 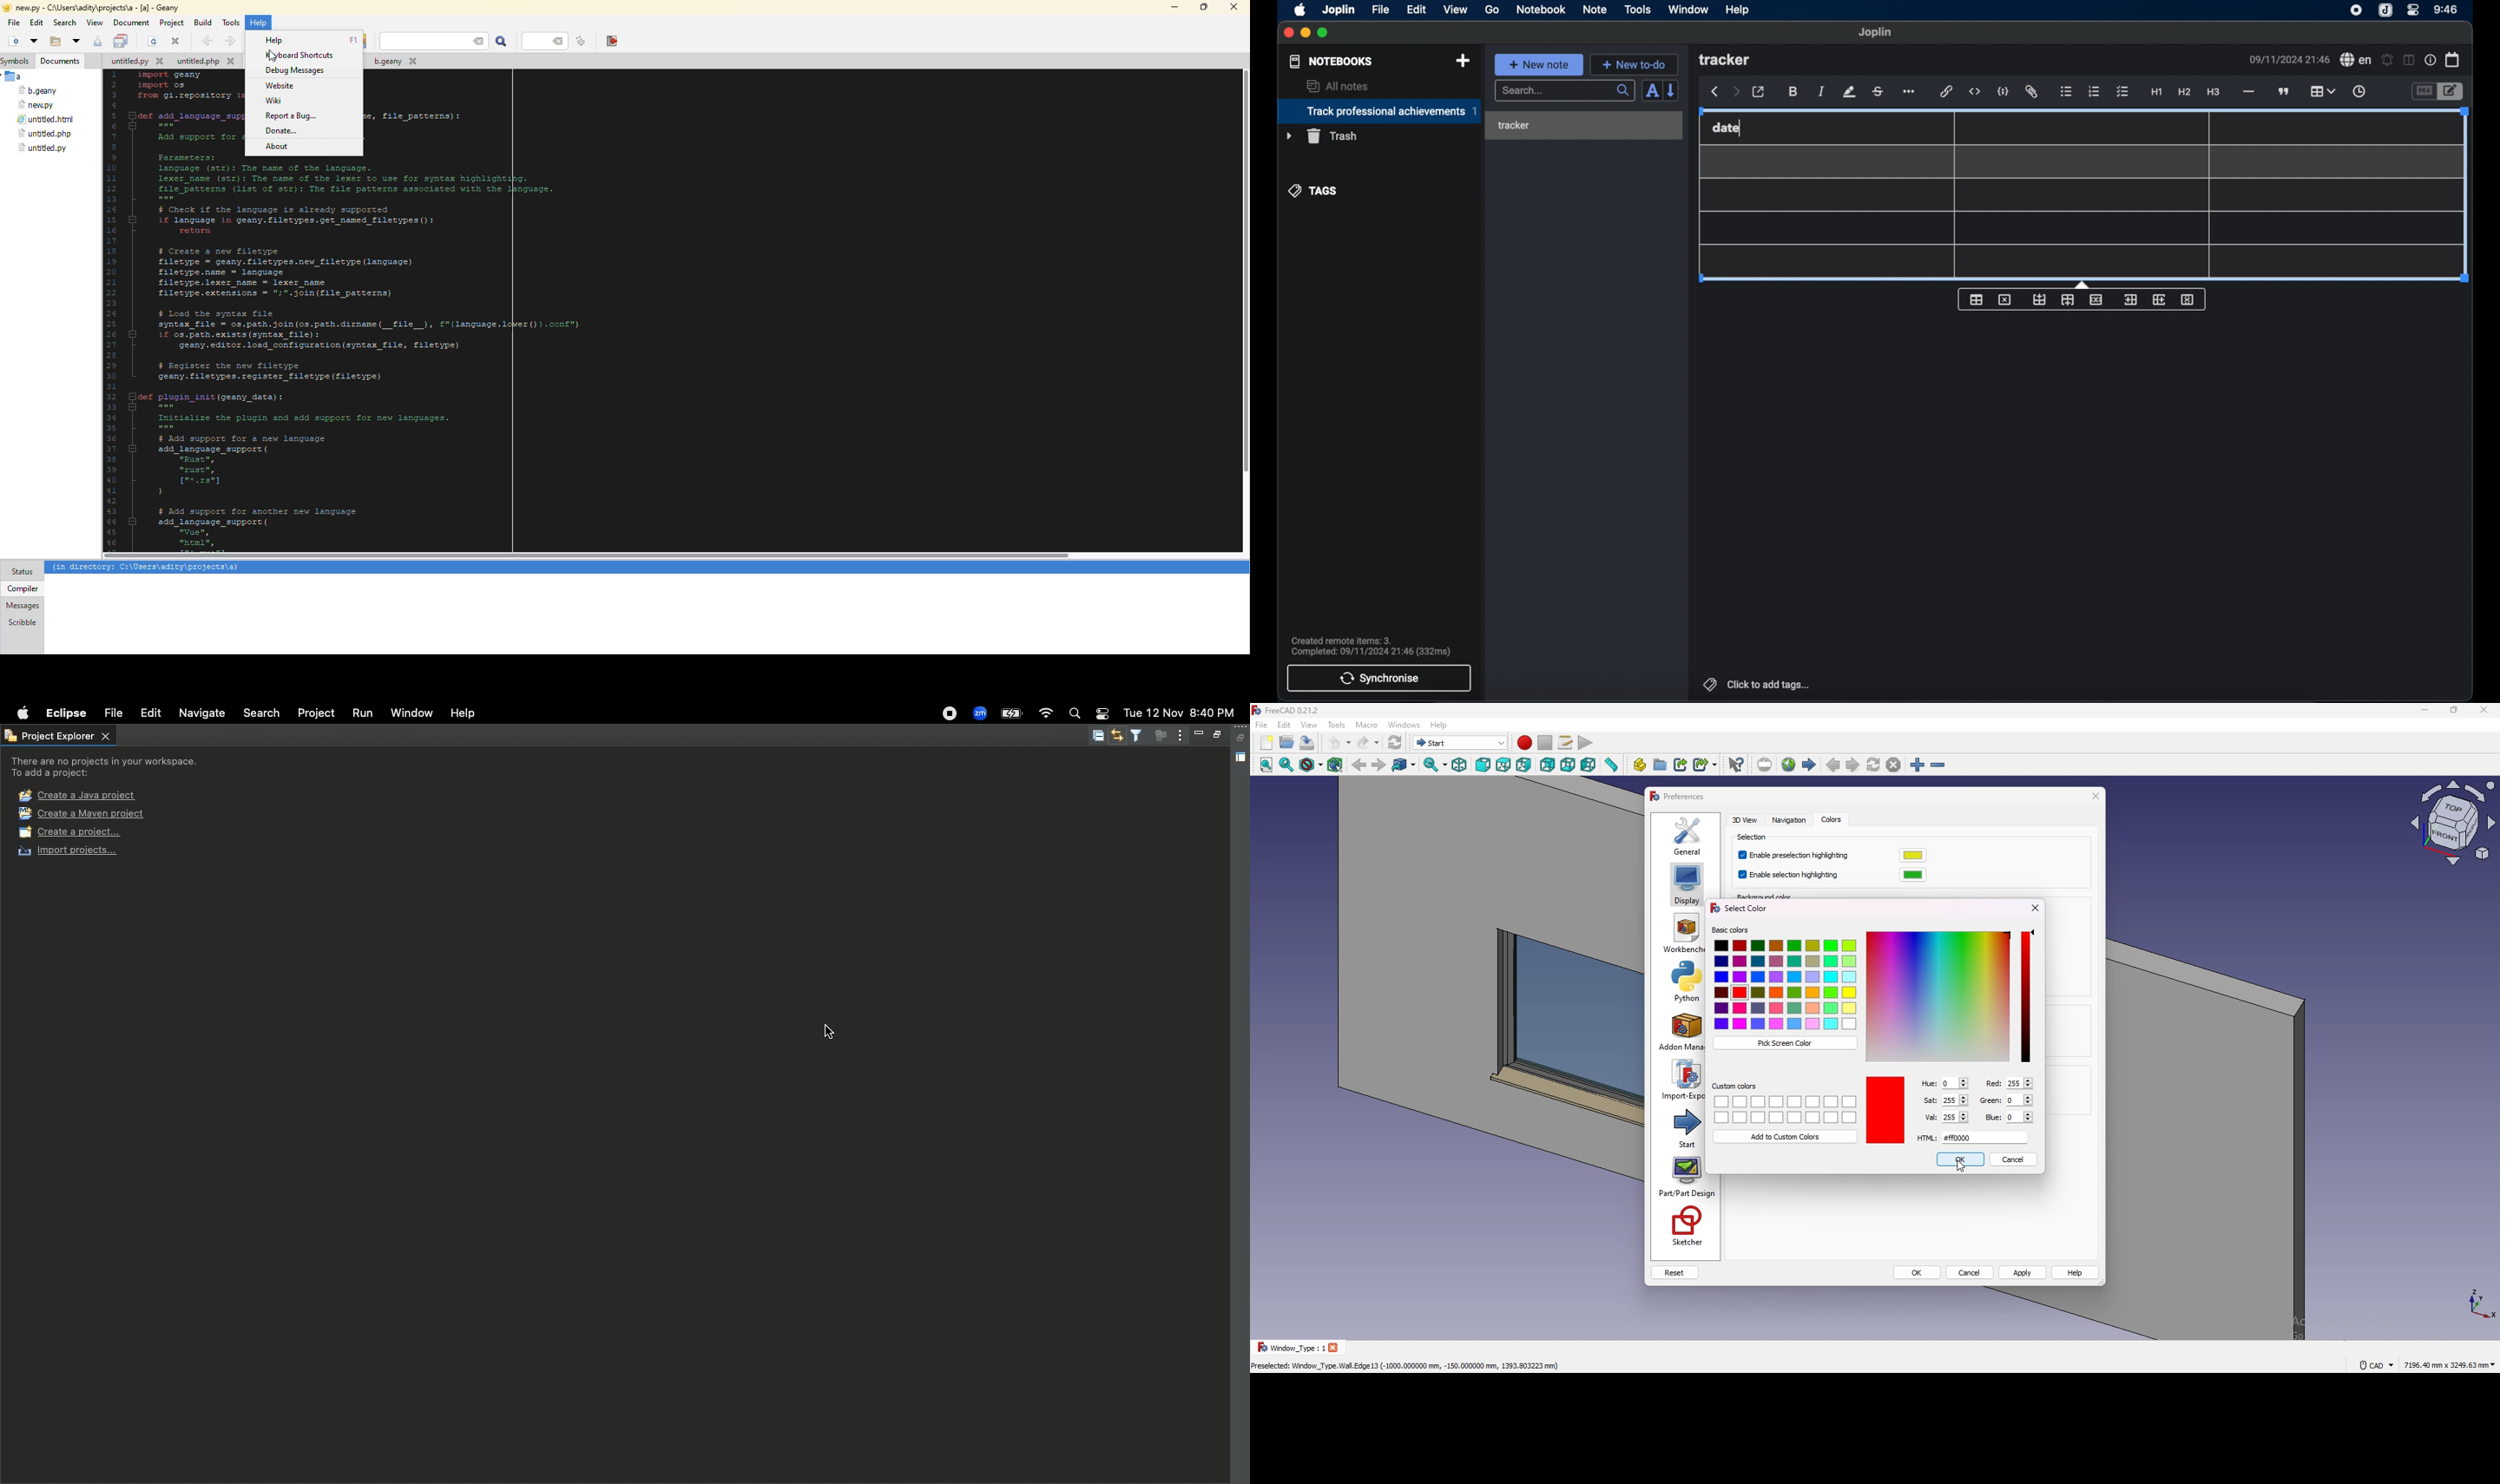 What do you see at coordinates (1938, 996) in the screenshot?
I see `color slider` at bounding box center [1938, 996].